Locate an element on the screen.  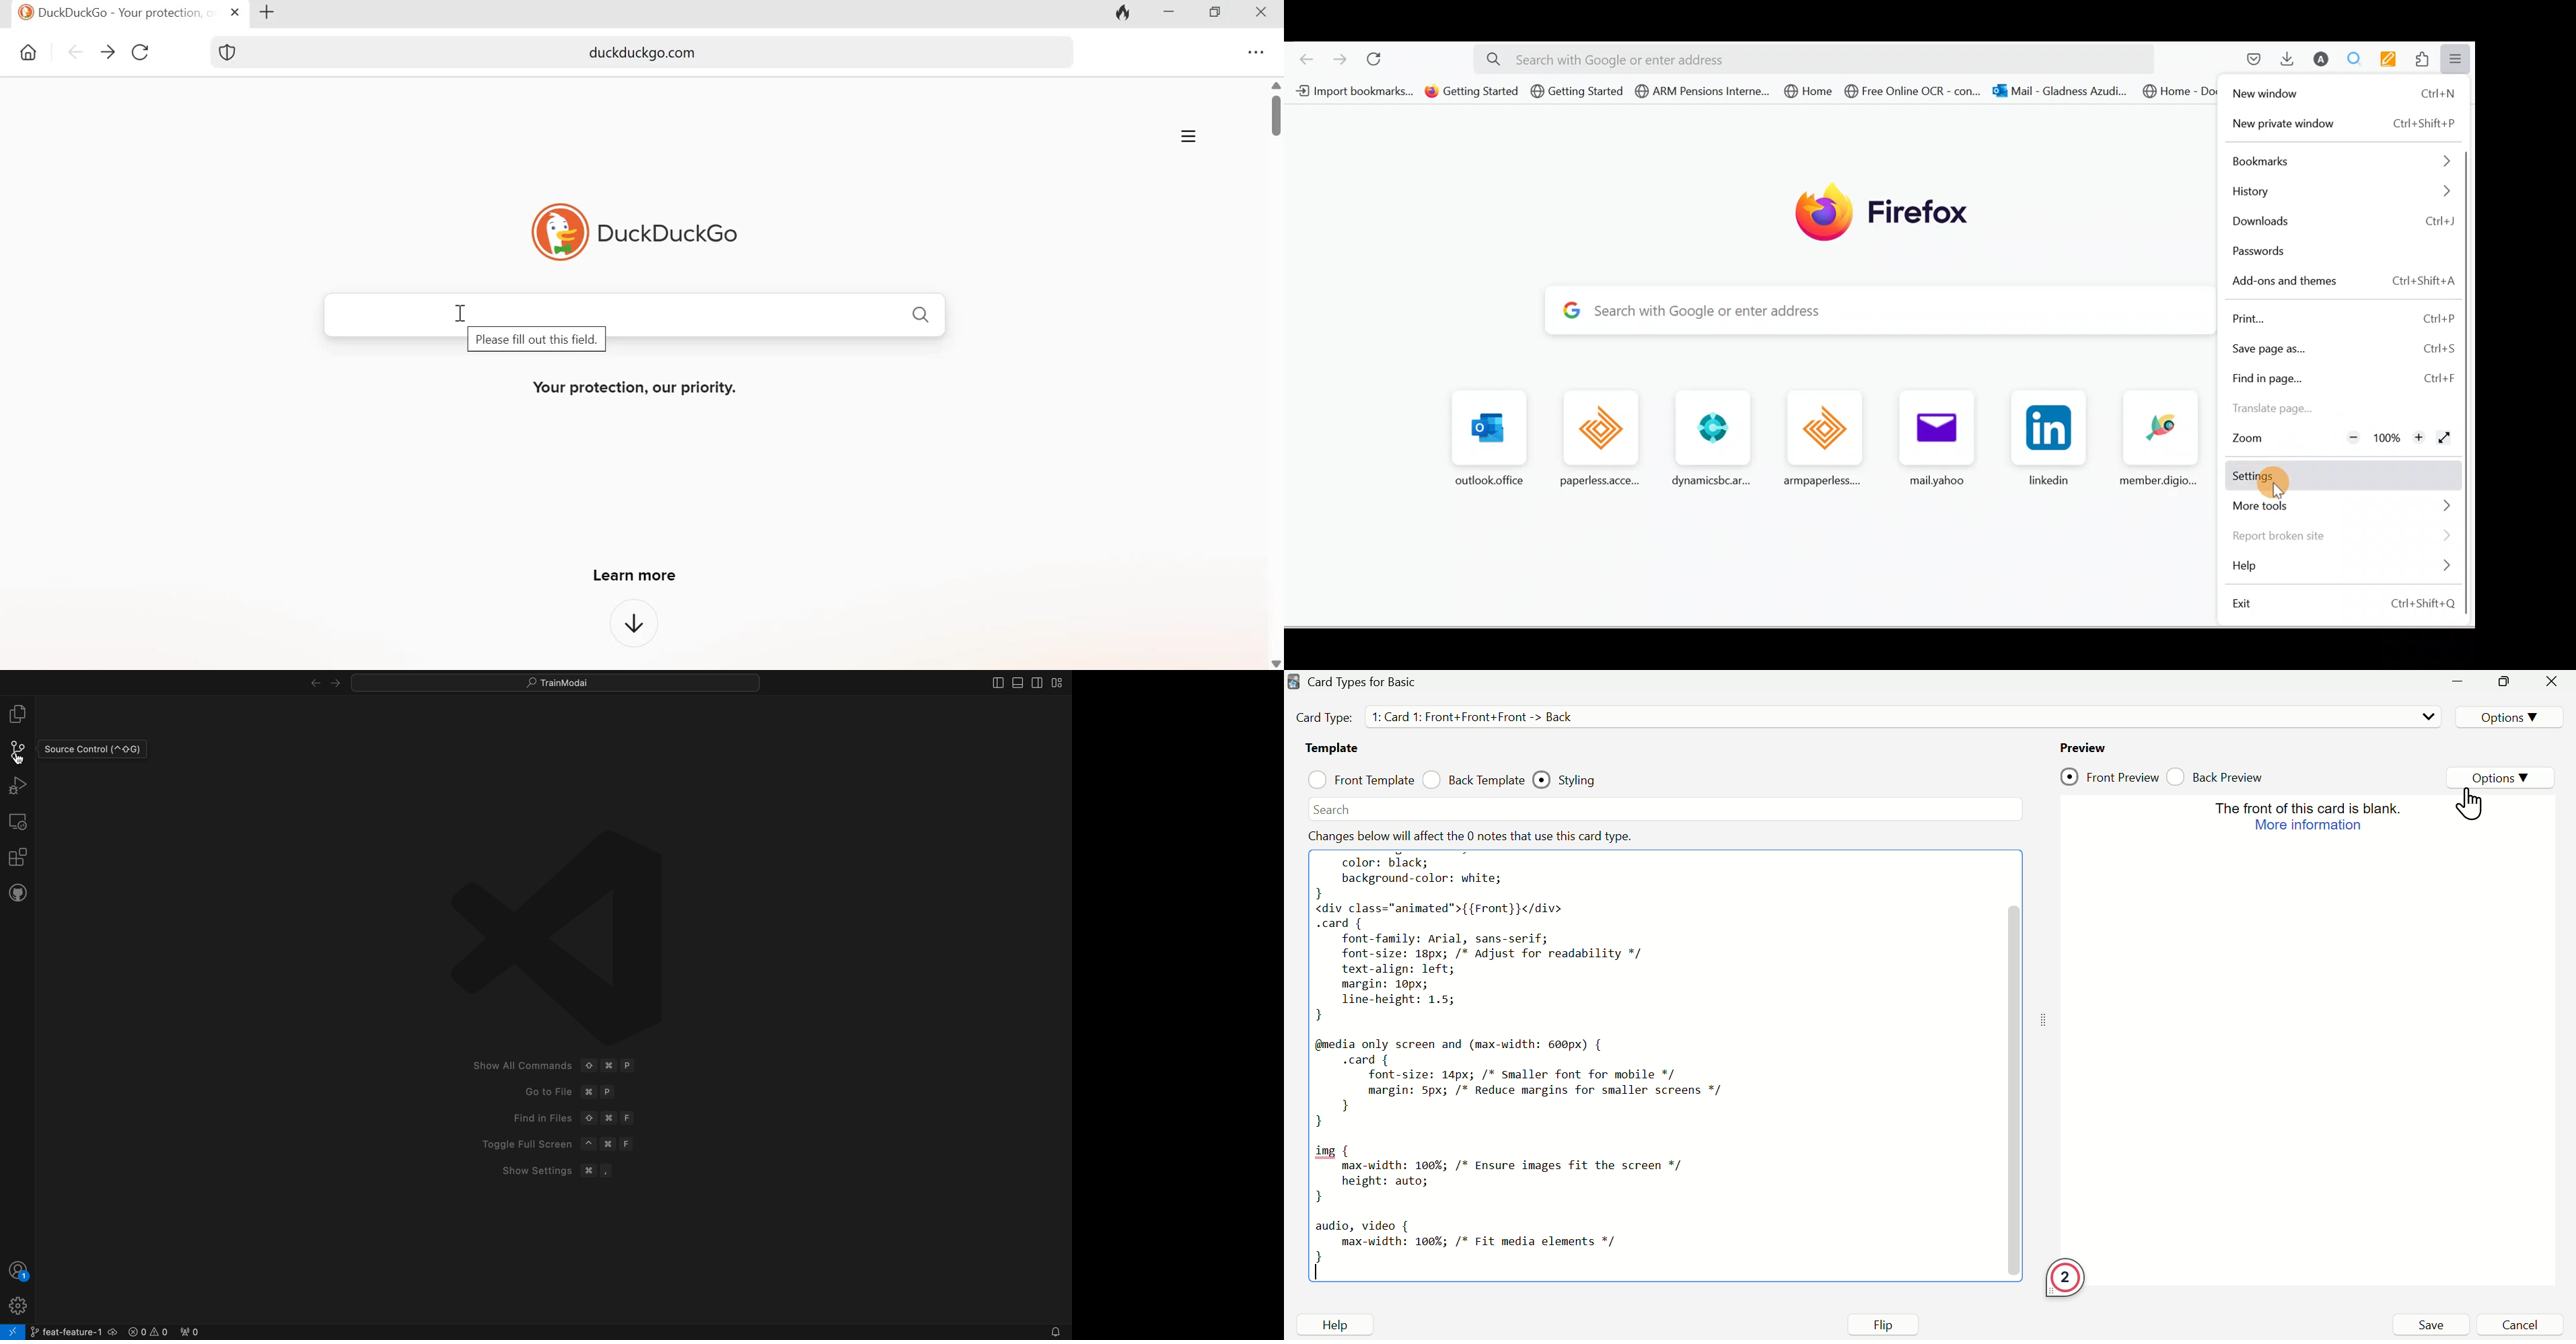
Card Type is located at coordinates (1368, 683).